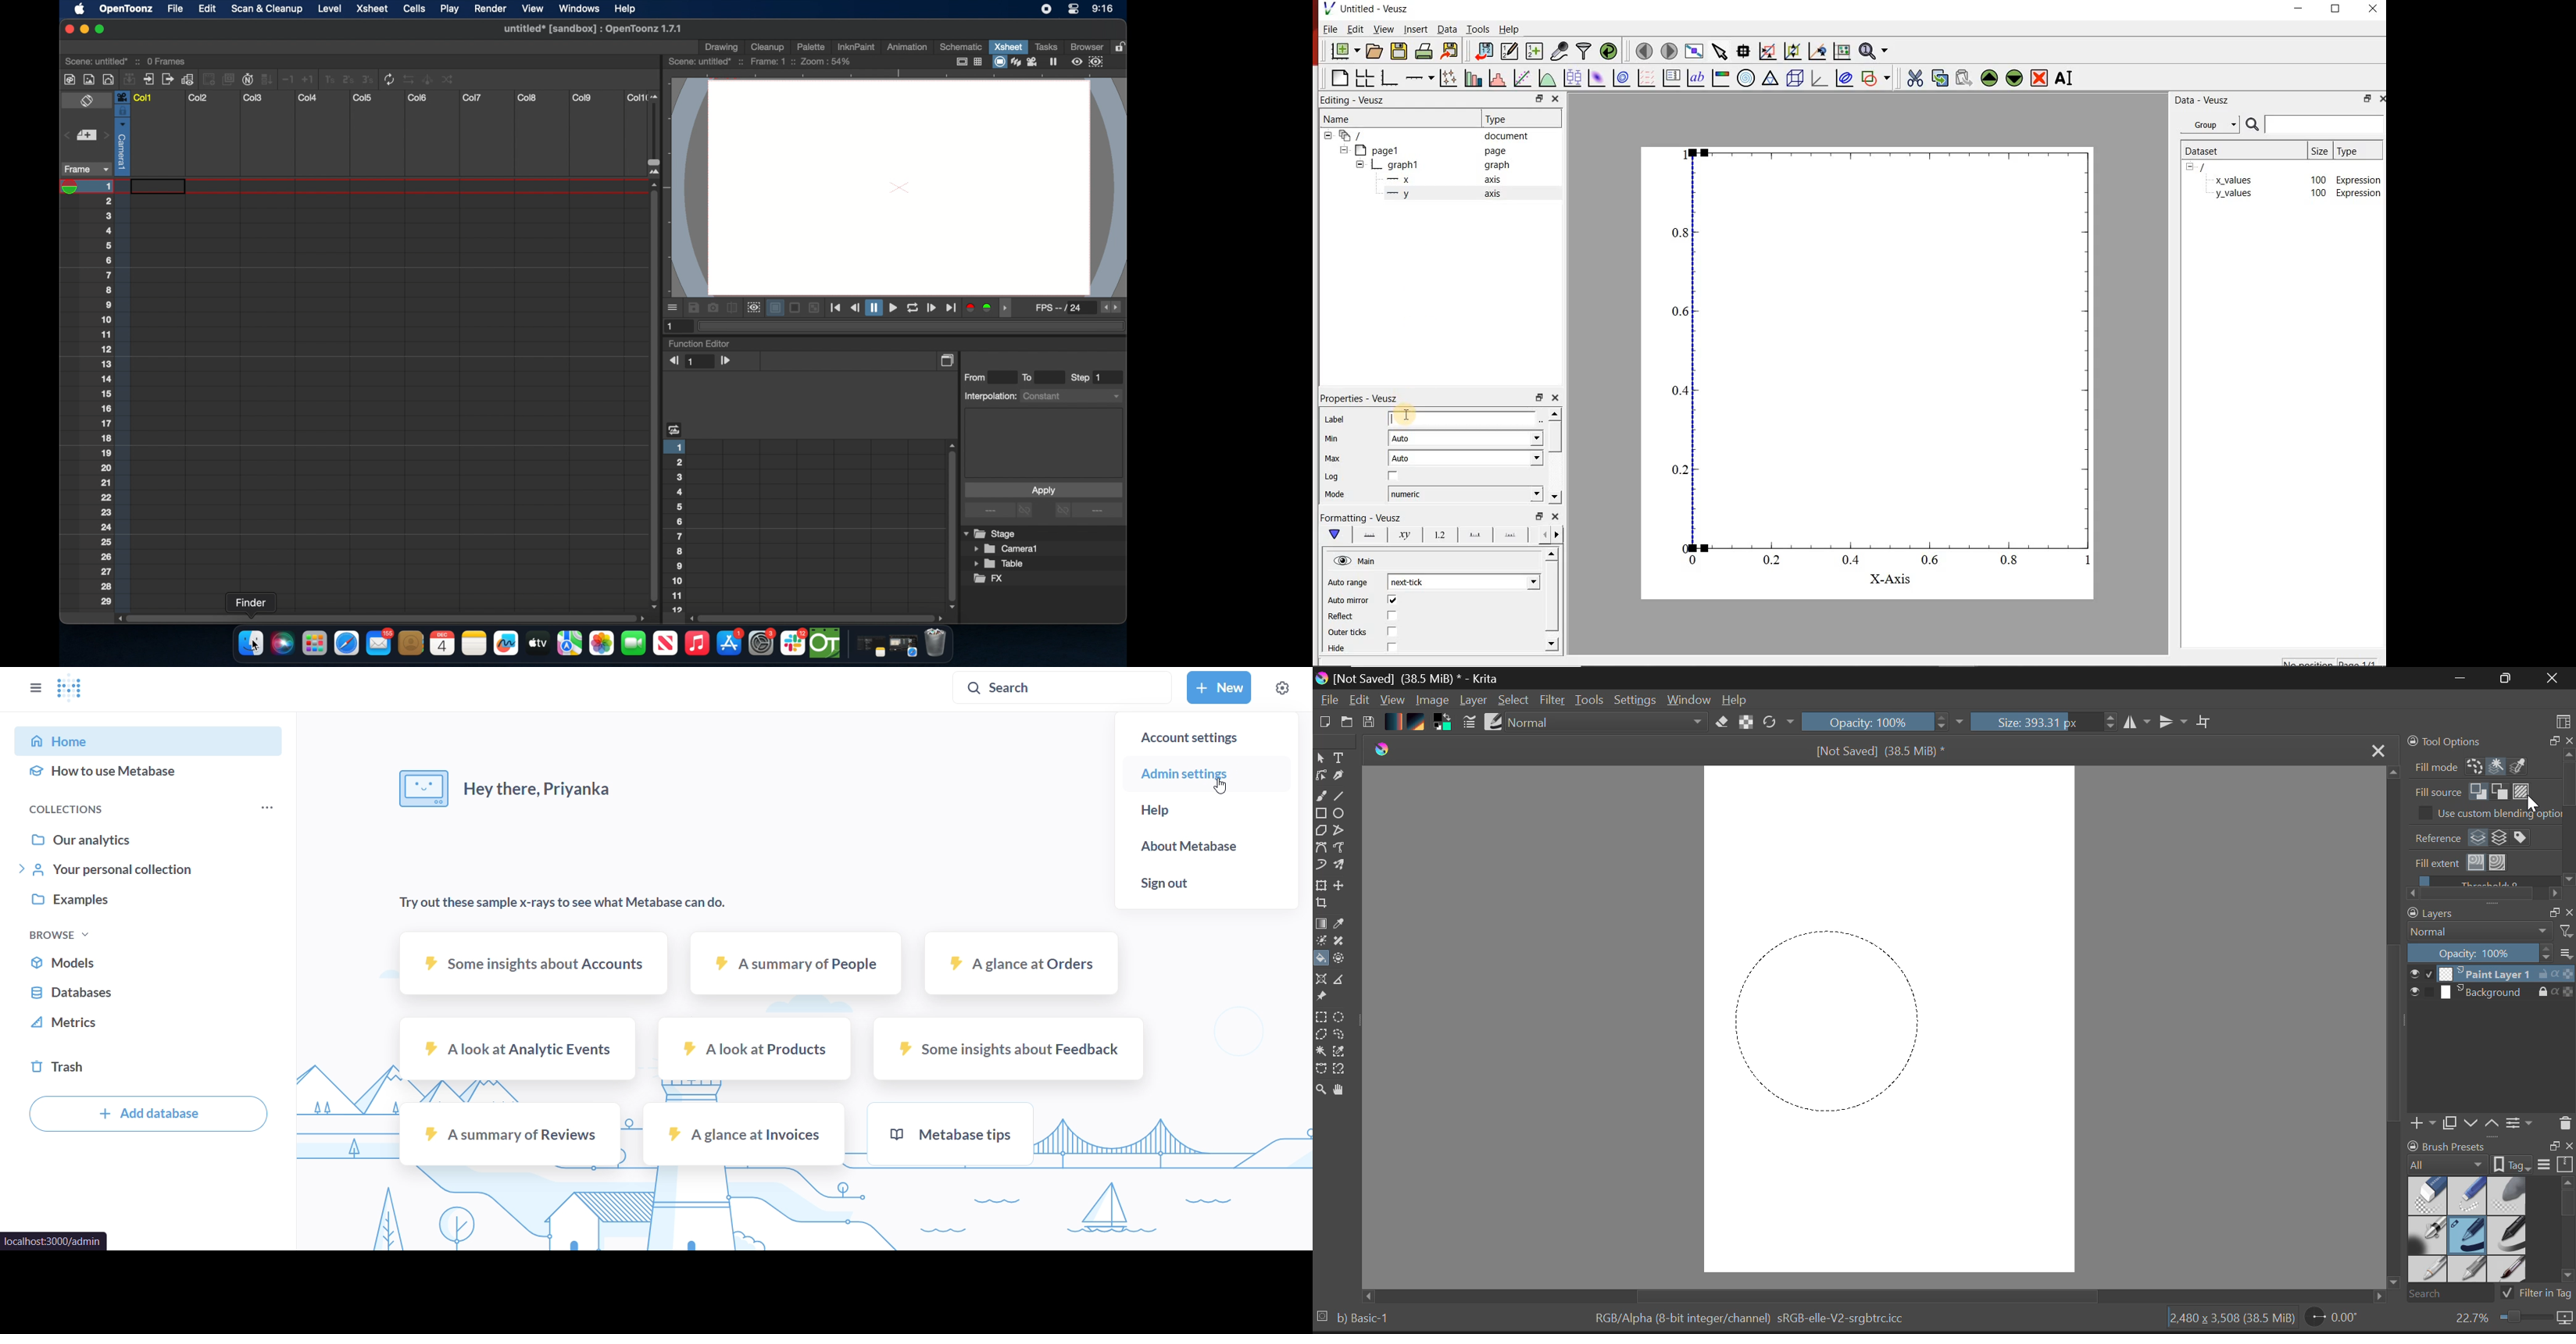 This screenshot has width=2576, height=1344. What do you see at coordinates (1476, 535) in the screenshot?
I see `major ticks` at bounding box center [1476, 535].